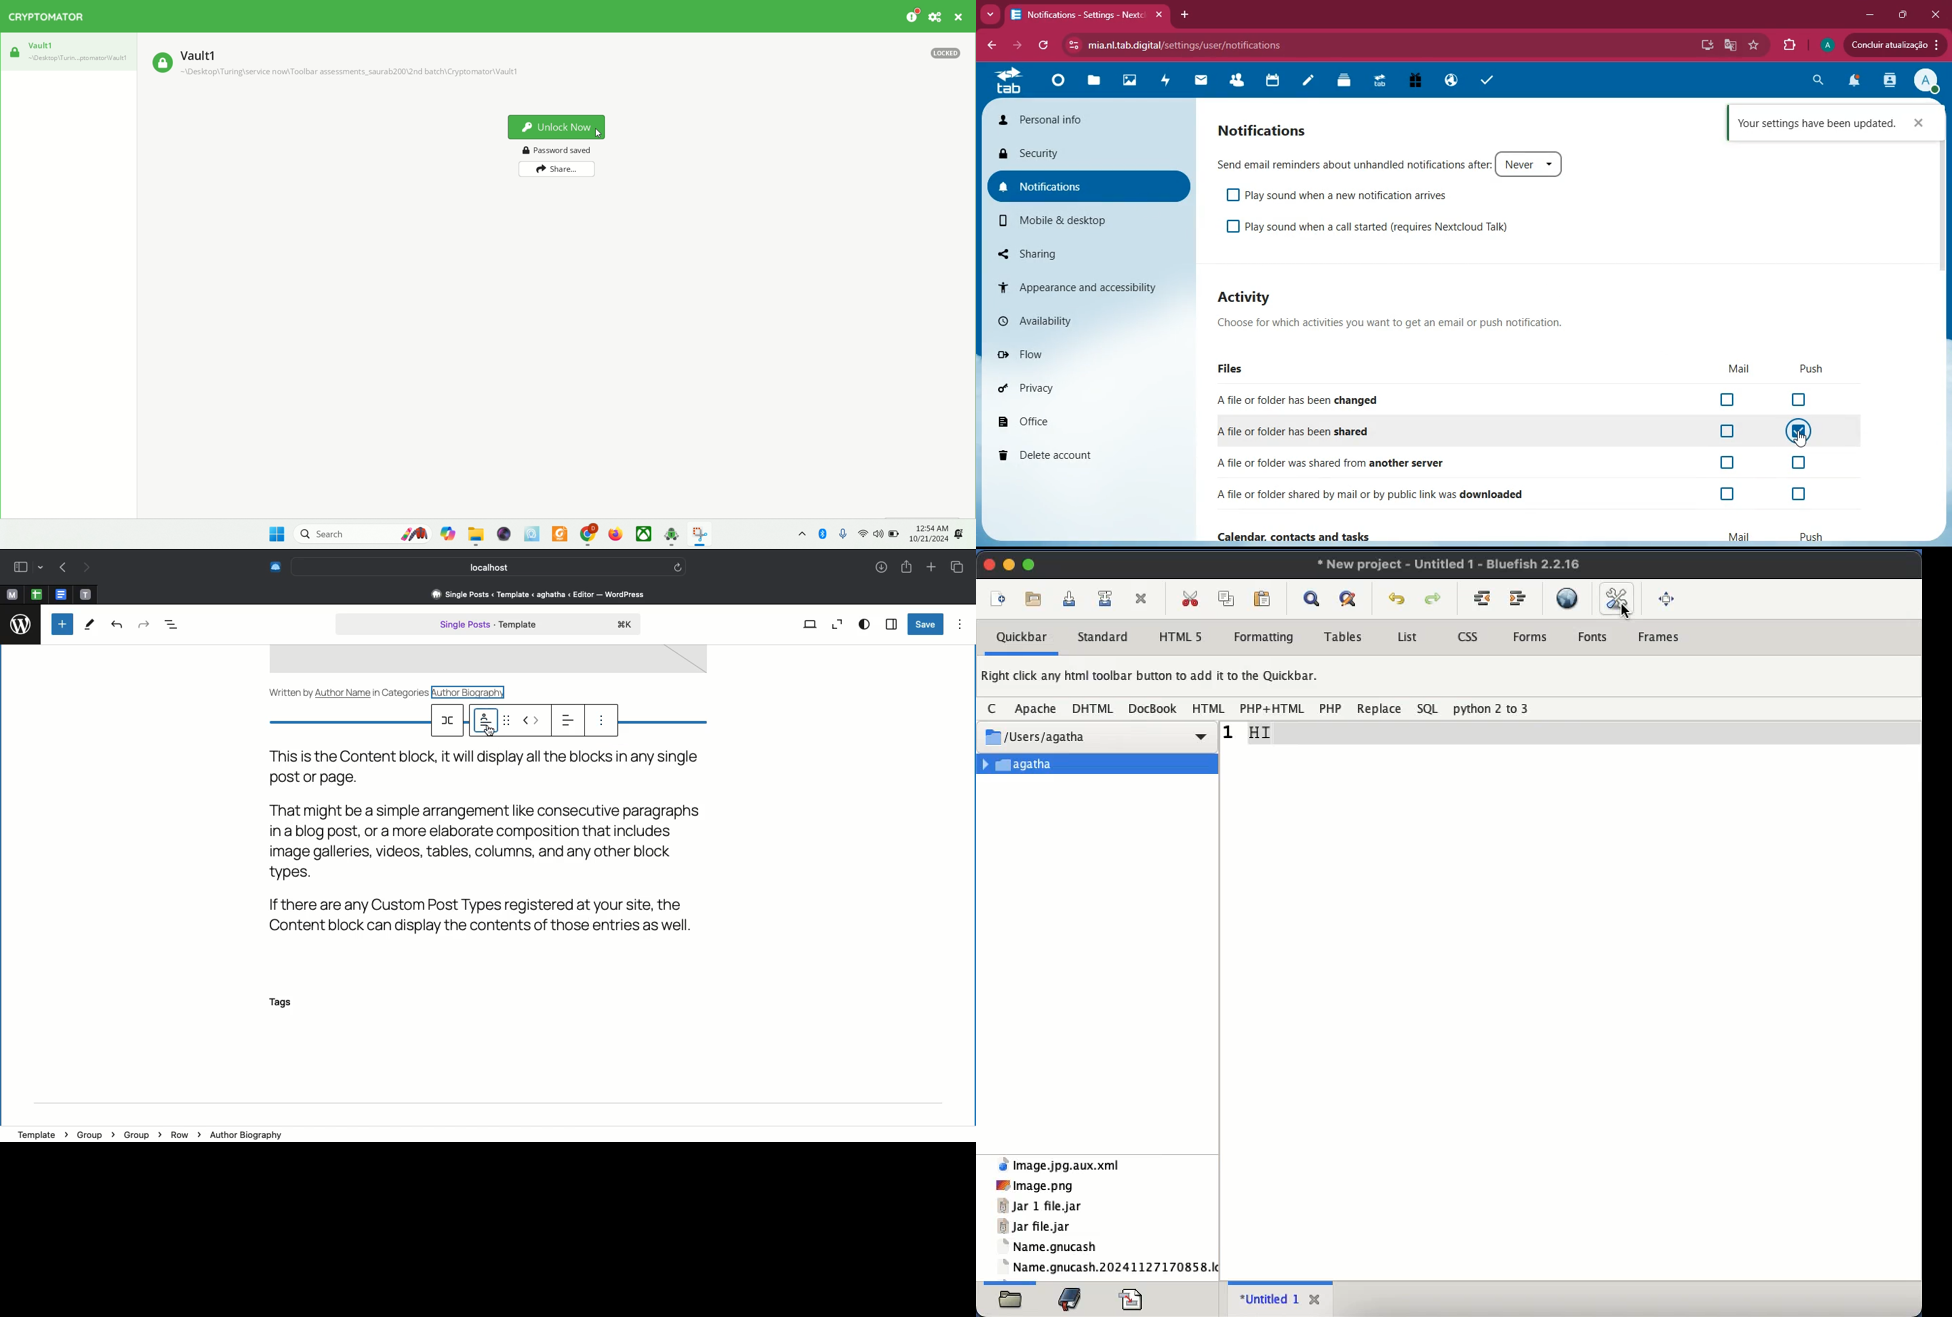  What do you see at coordinates (90, 626) in the screenshot?
I see `Tools` at bounding box center [90, 626].